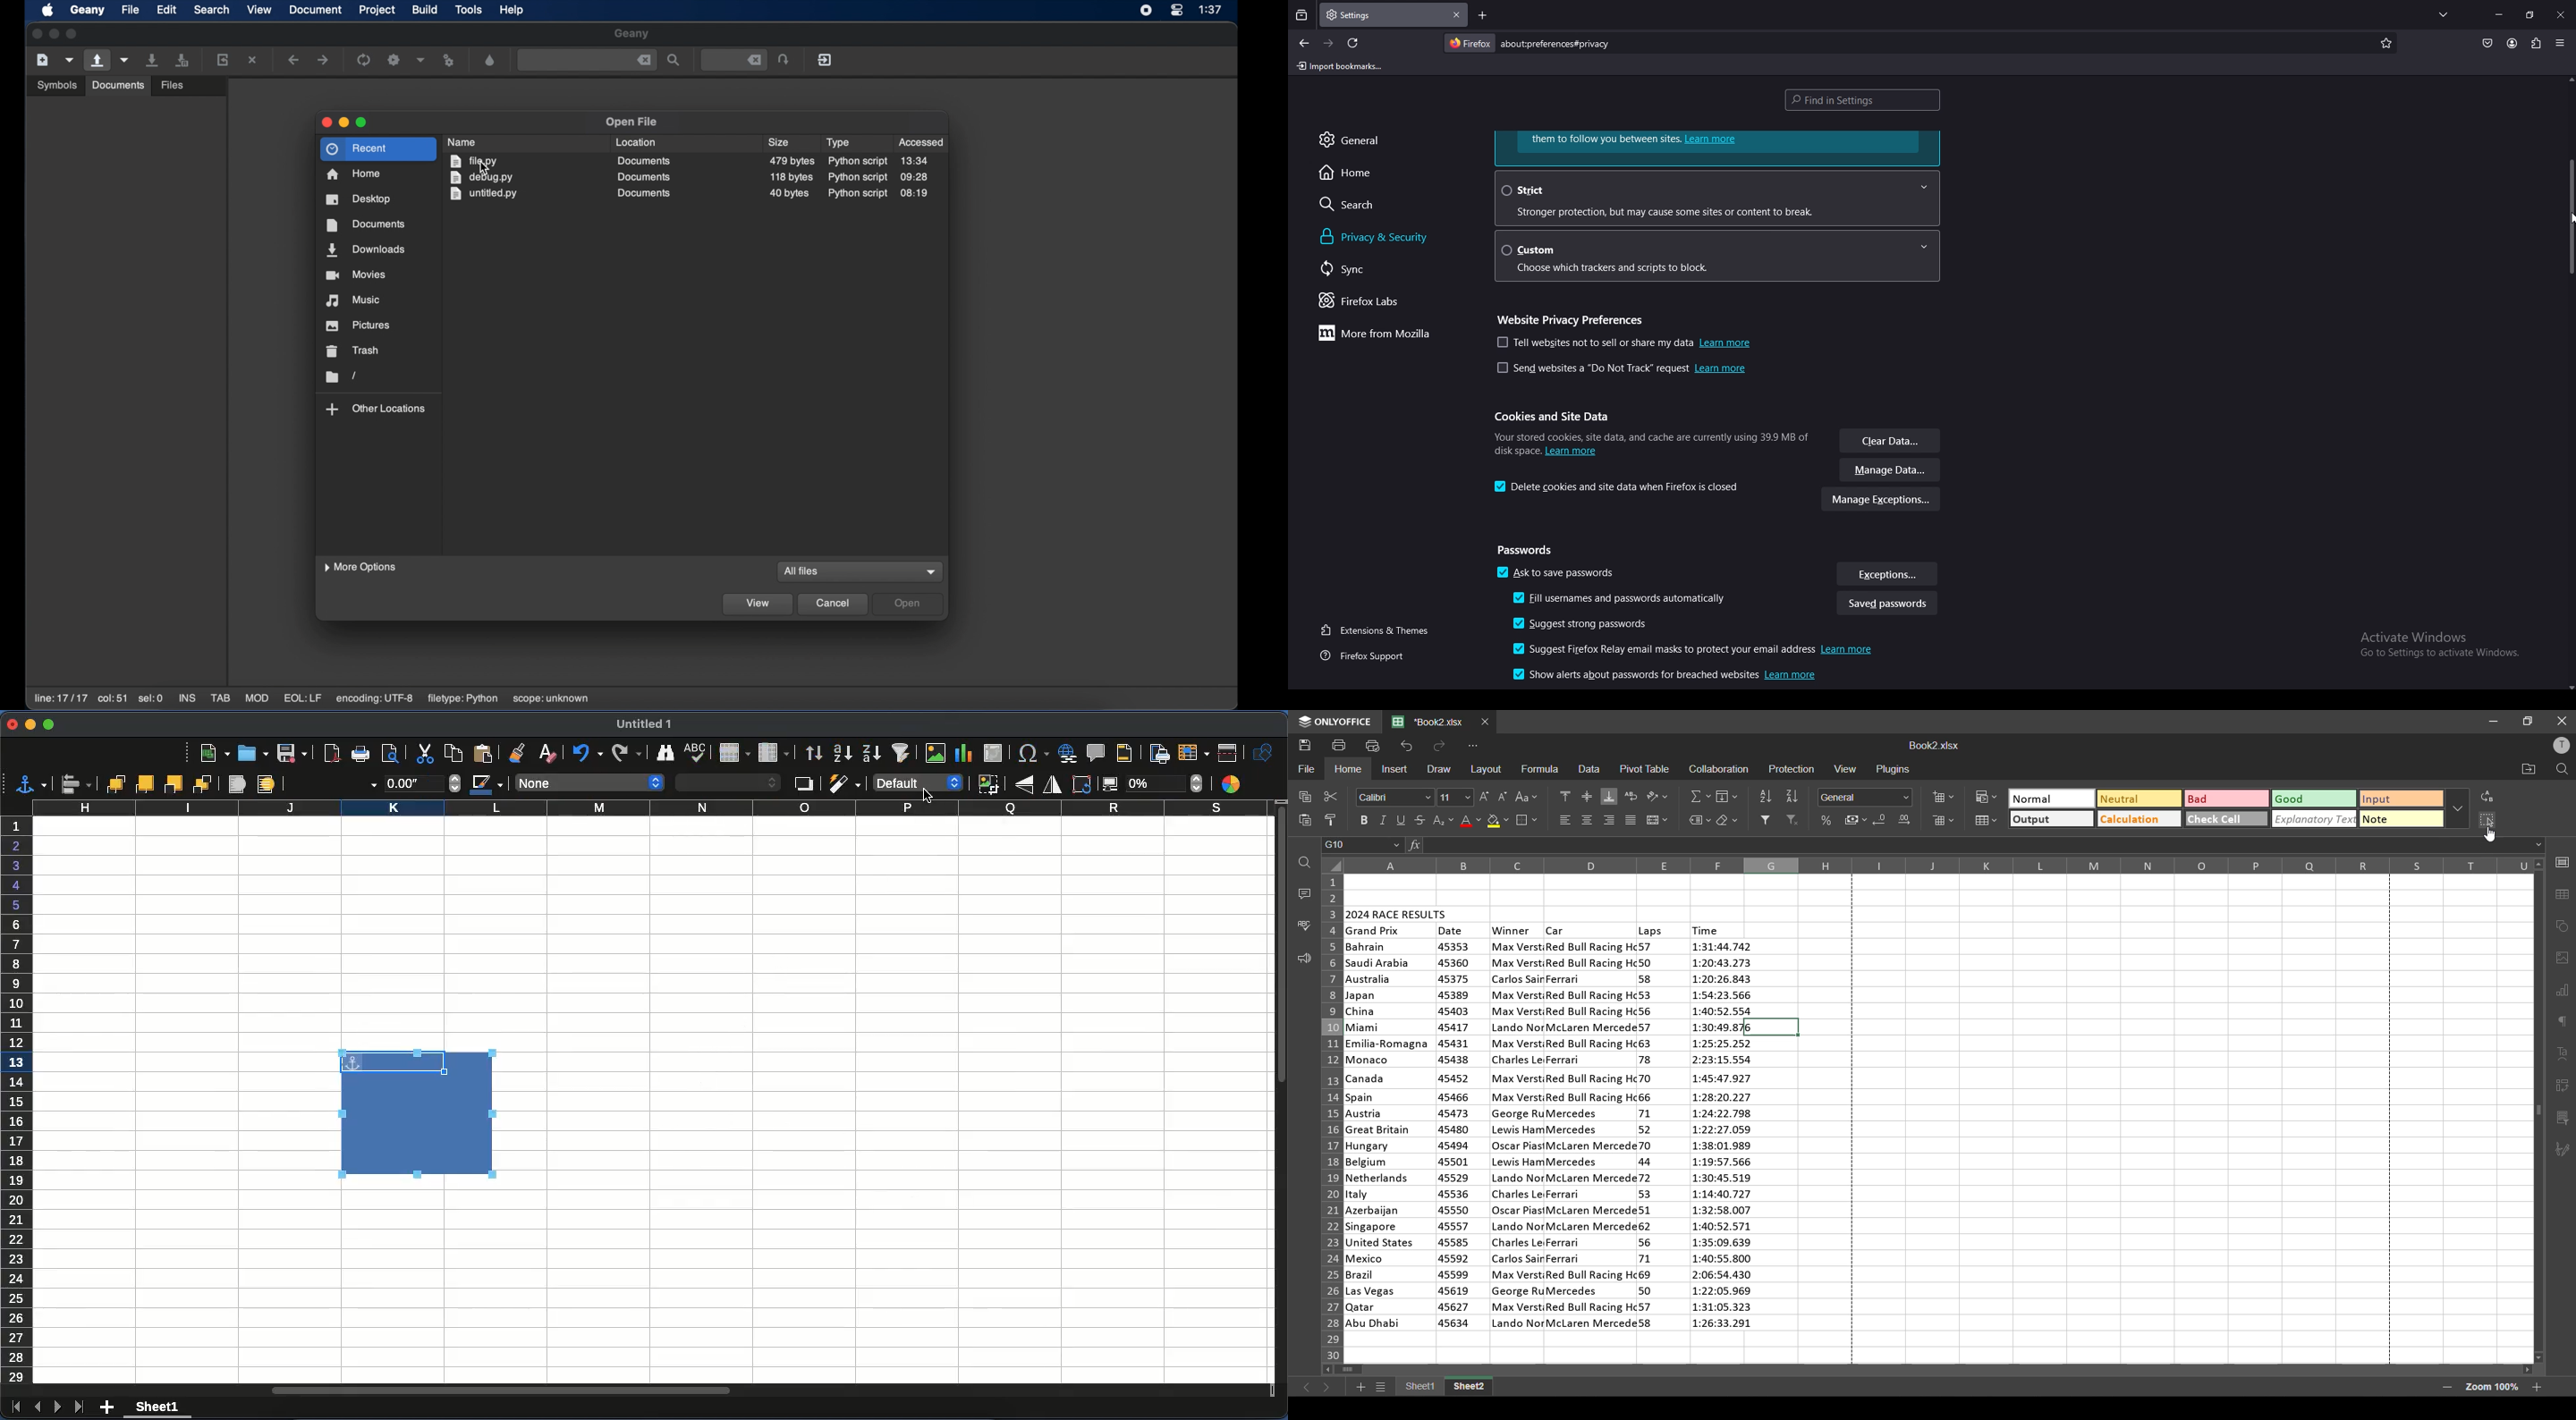 Image resolution: width=2576 pixels, height=1428 pixels. I want to click on copy, so click(1307, 798).